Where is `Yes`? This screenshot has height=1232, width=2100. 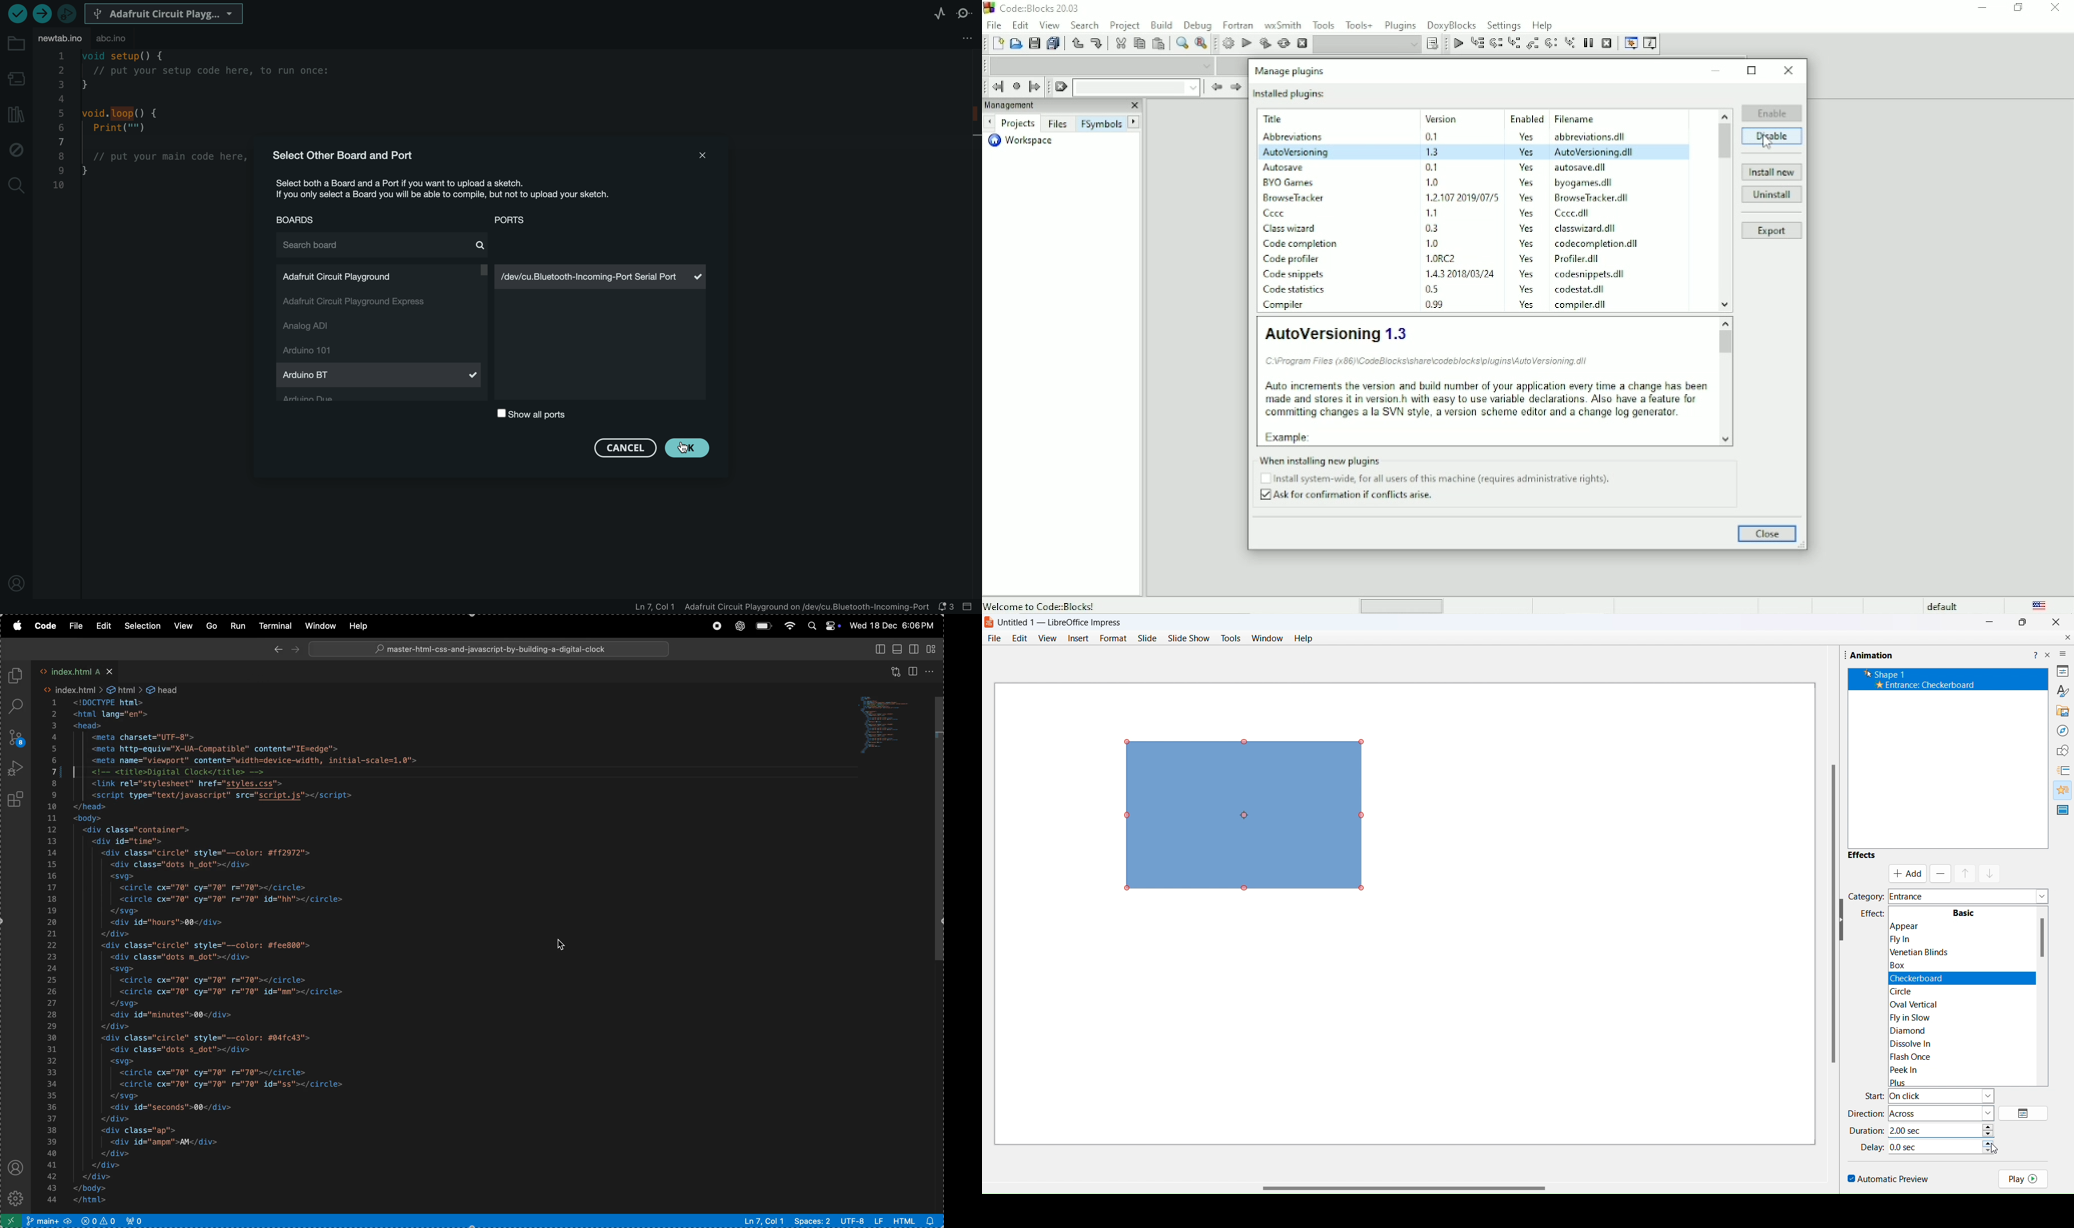 Yes is located at coordinates (1528, 152).